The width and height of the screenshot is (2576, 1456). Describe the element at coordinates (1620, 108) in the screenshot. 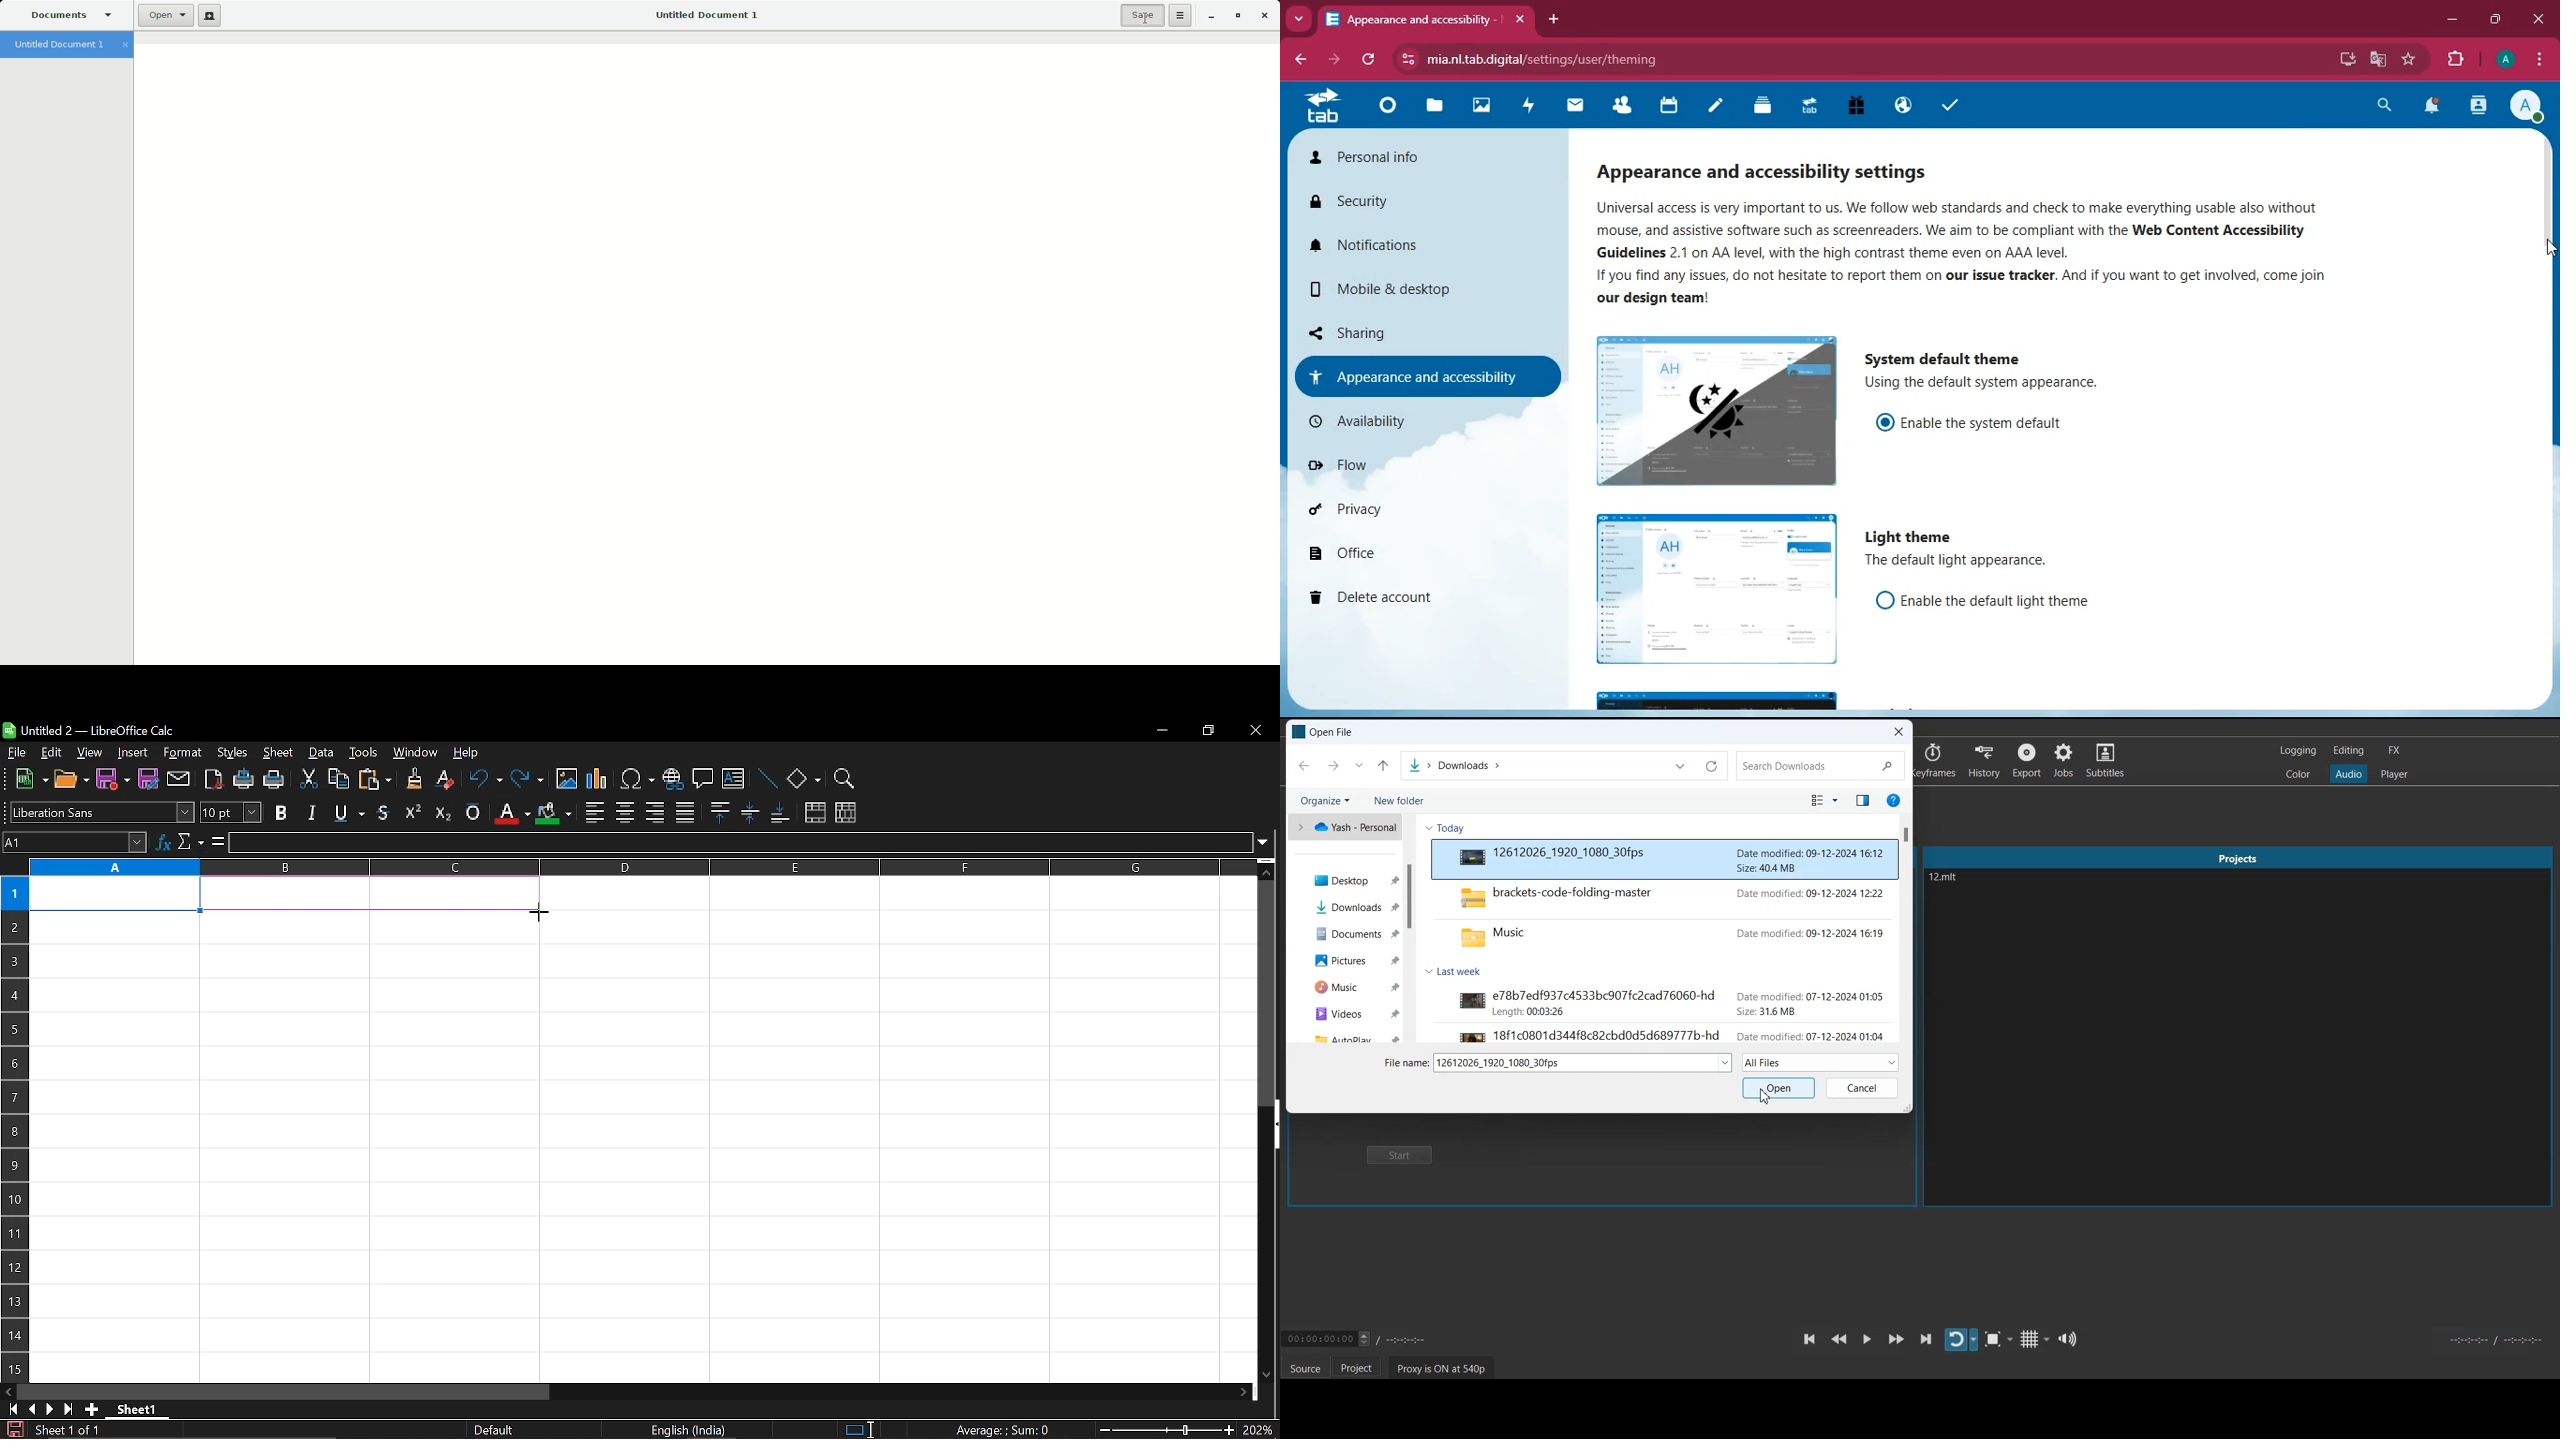

I see `friends` at that location.